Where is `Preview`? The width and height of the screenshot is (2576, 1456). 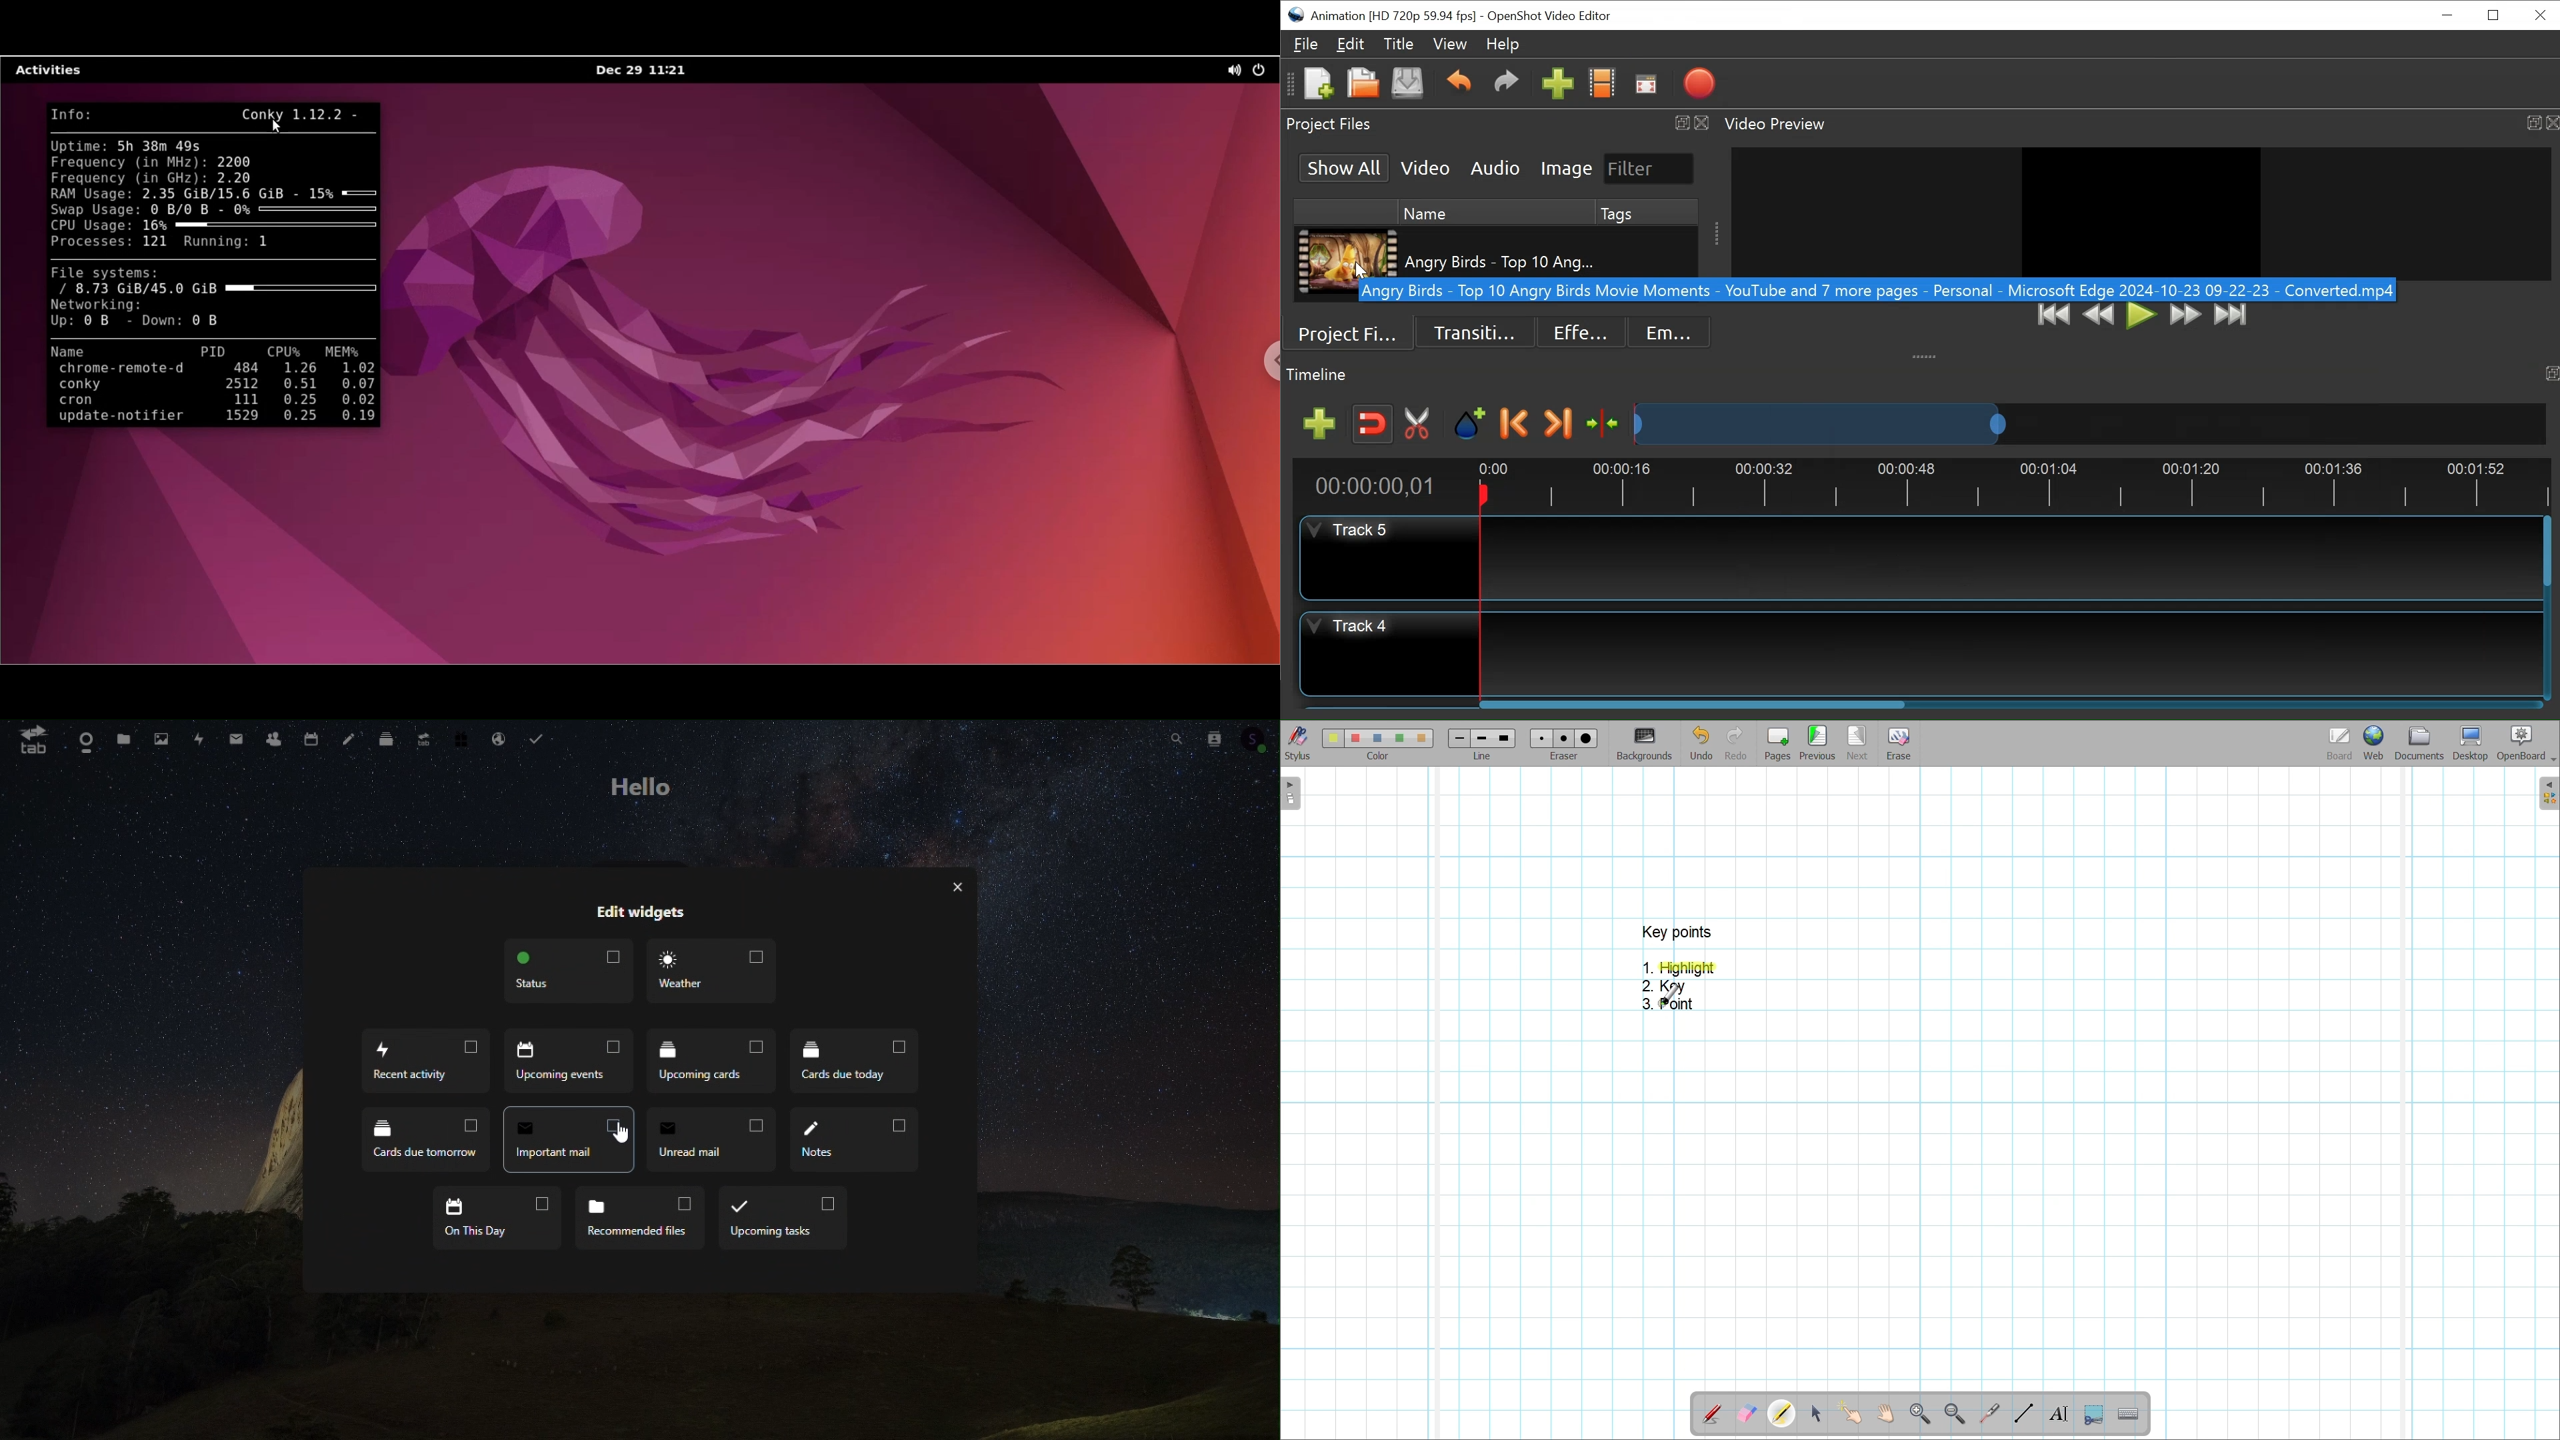
Preview is located at coordinates (2101, 315).